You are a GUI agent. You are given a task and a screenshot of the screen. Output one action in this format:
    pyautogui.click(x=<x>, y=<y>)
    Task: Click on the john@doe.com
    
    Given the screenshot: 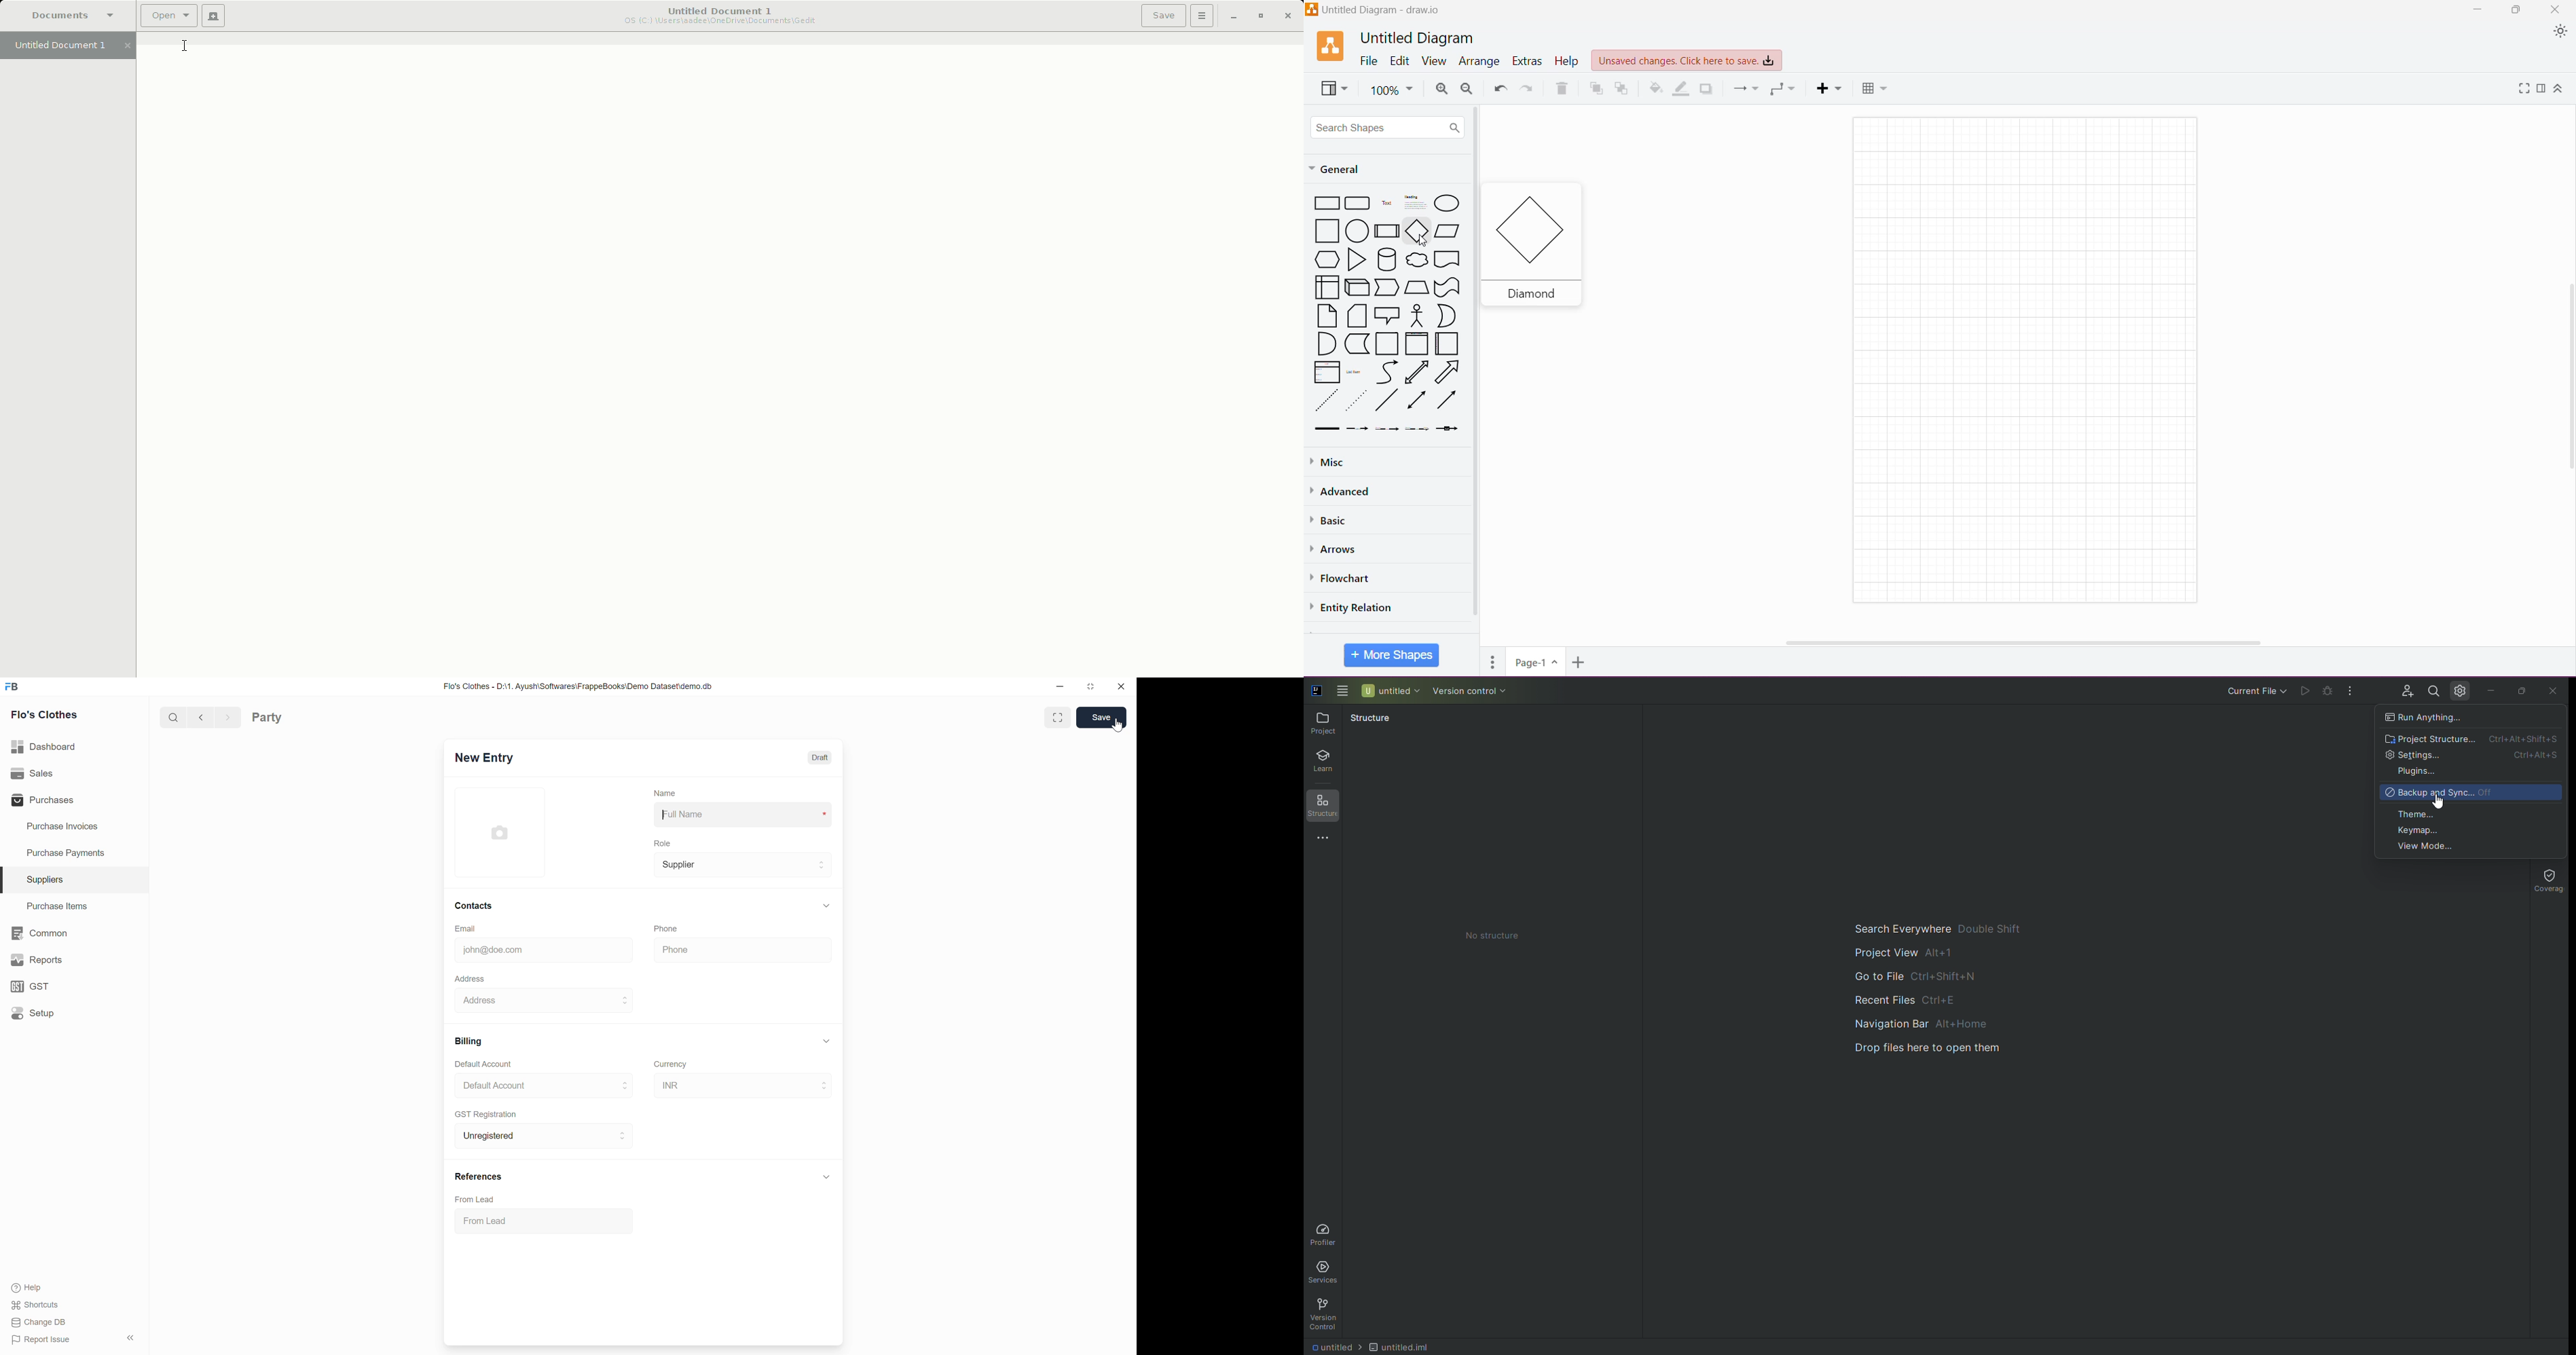 What is the action you would take?
    pyautogui.click(x=544, y=950)
    